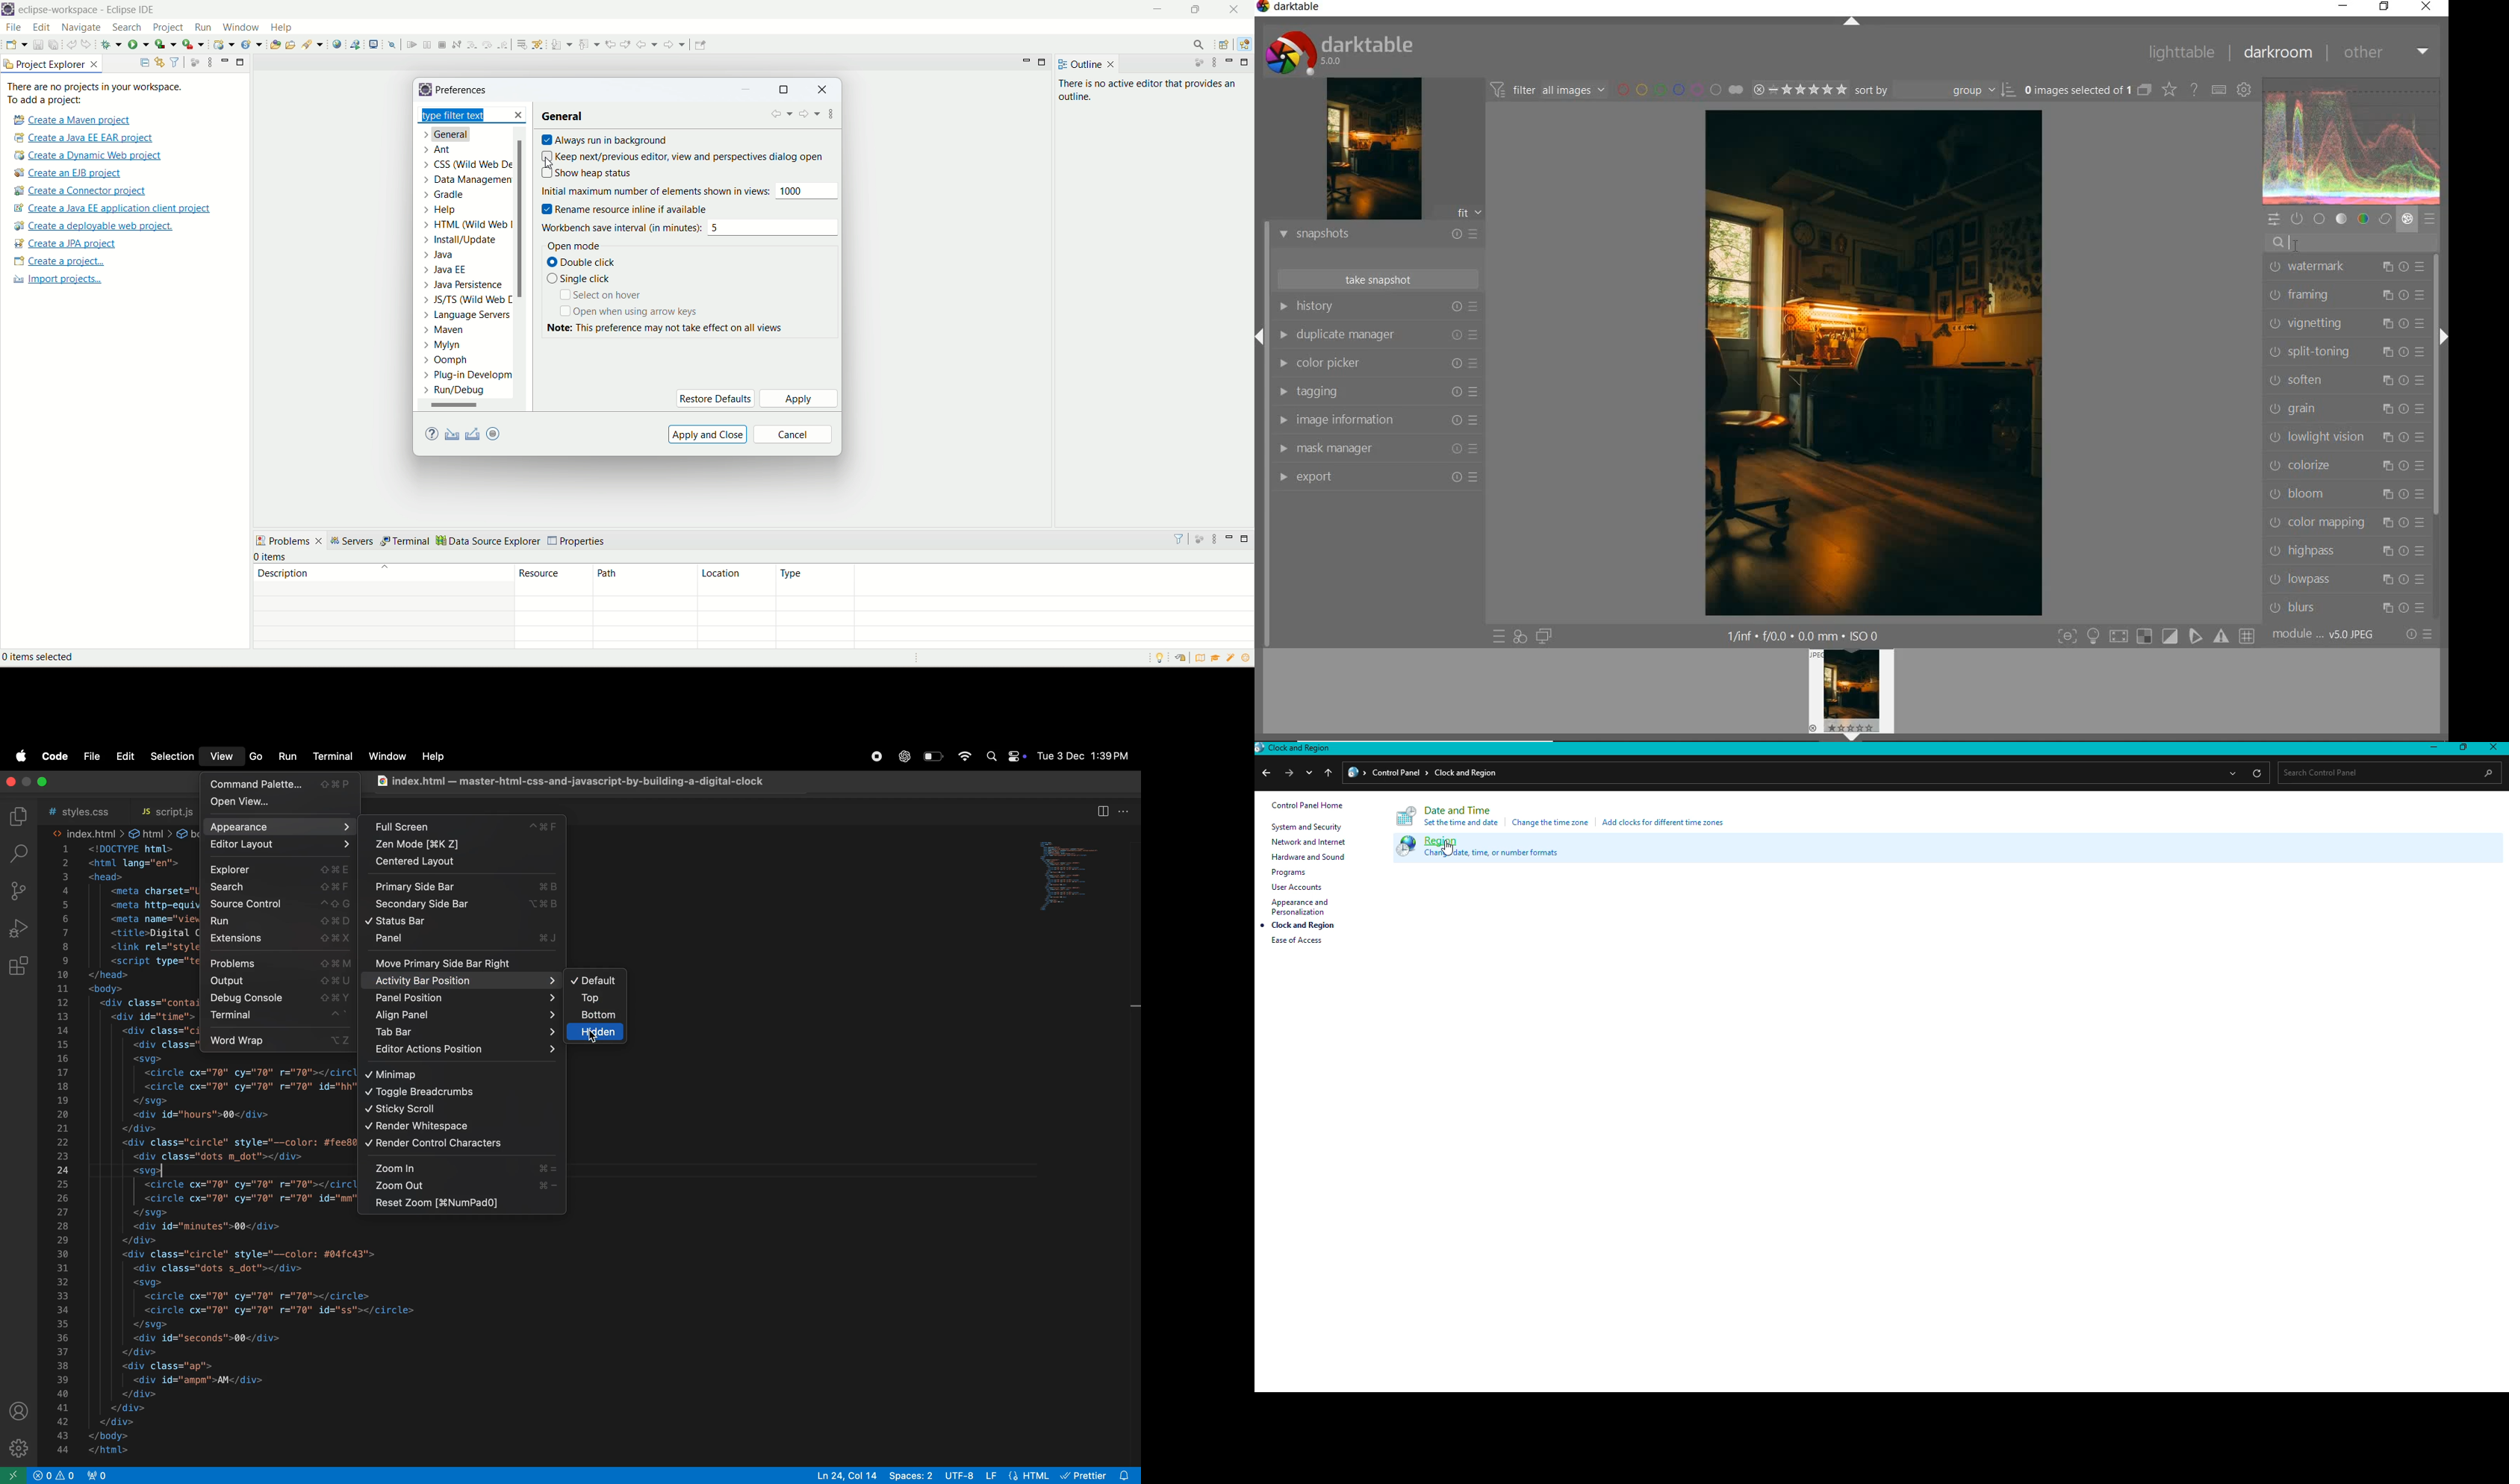  What do you see at coordinates (2182, 54) in the screenshot?
I see `lighttable` at bounding box center [2182, 54].